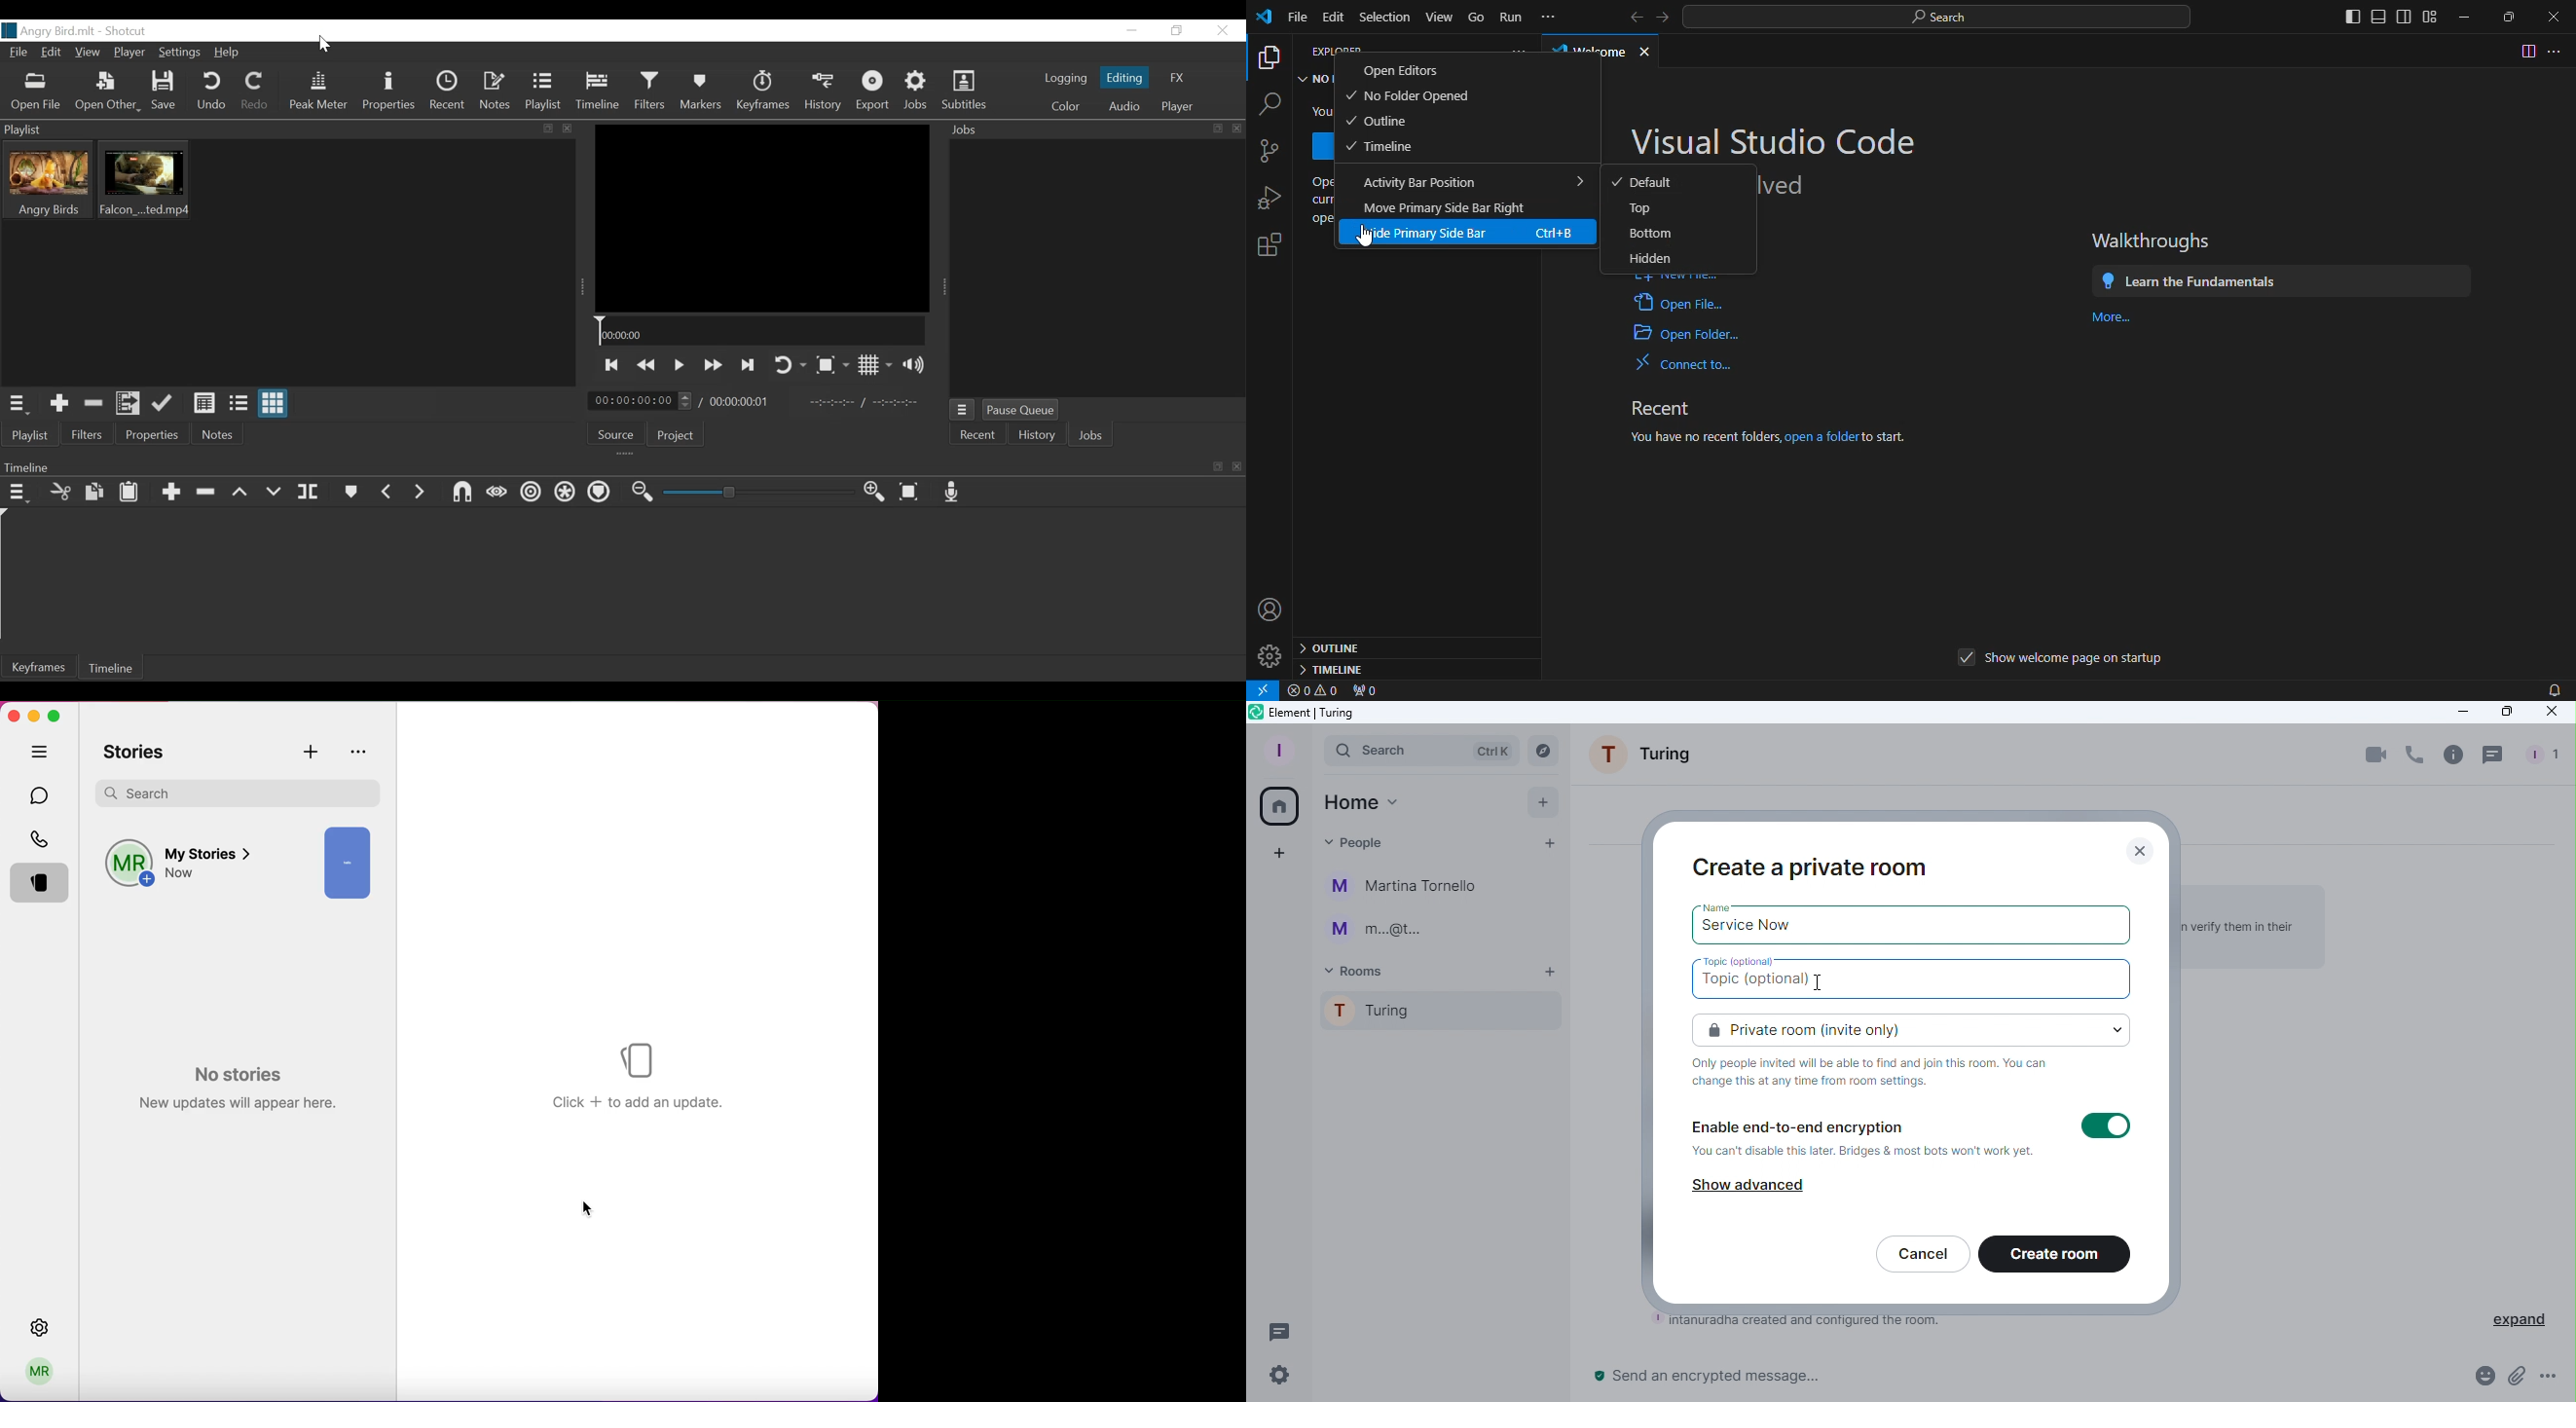 The width and height of the screenshot is (2576, 1428). I want to click on Keyframes, so click(765, 91).